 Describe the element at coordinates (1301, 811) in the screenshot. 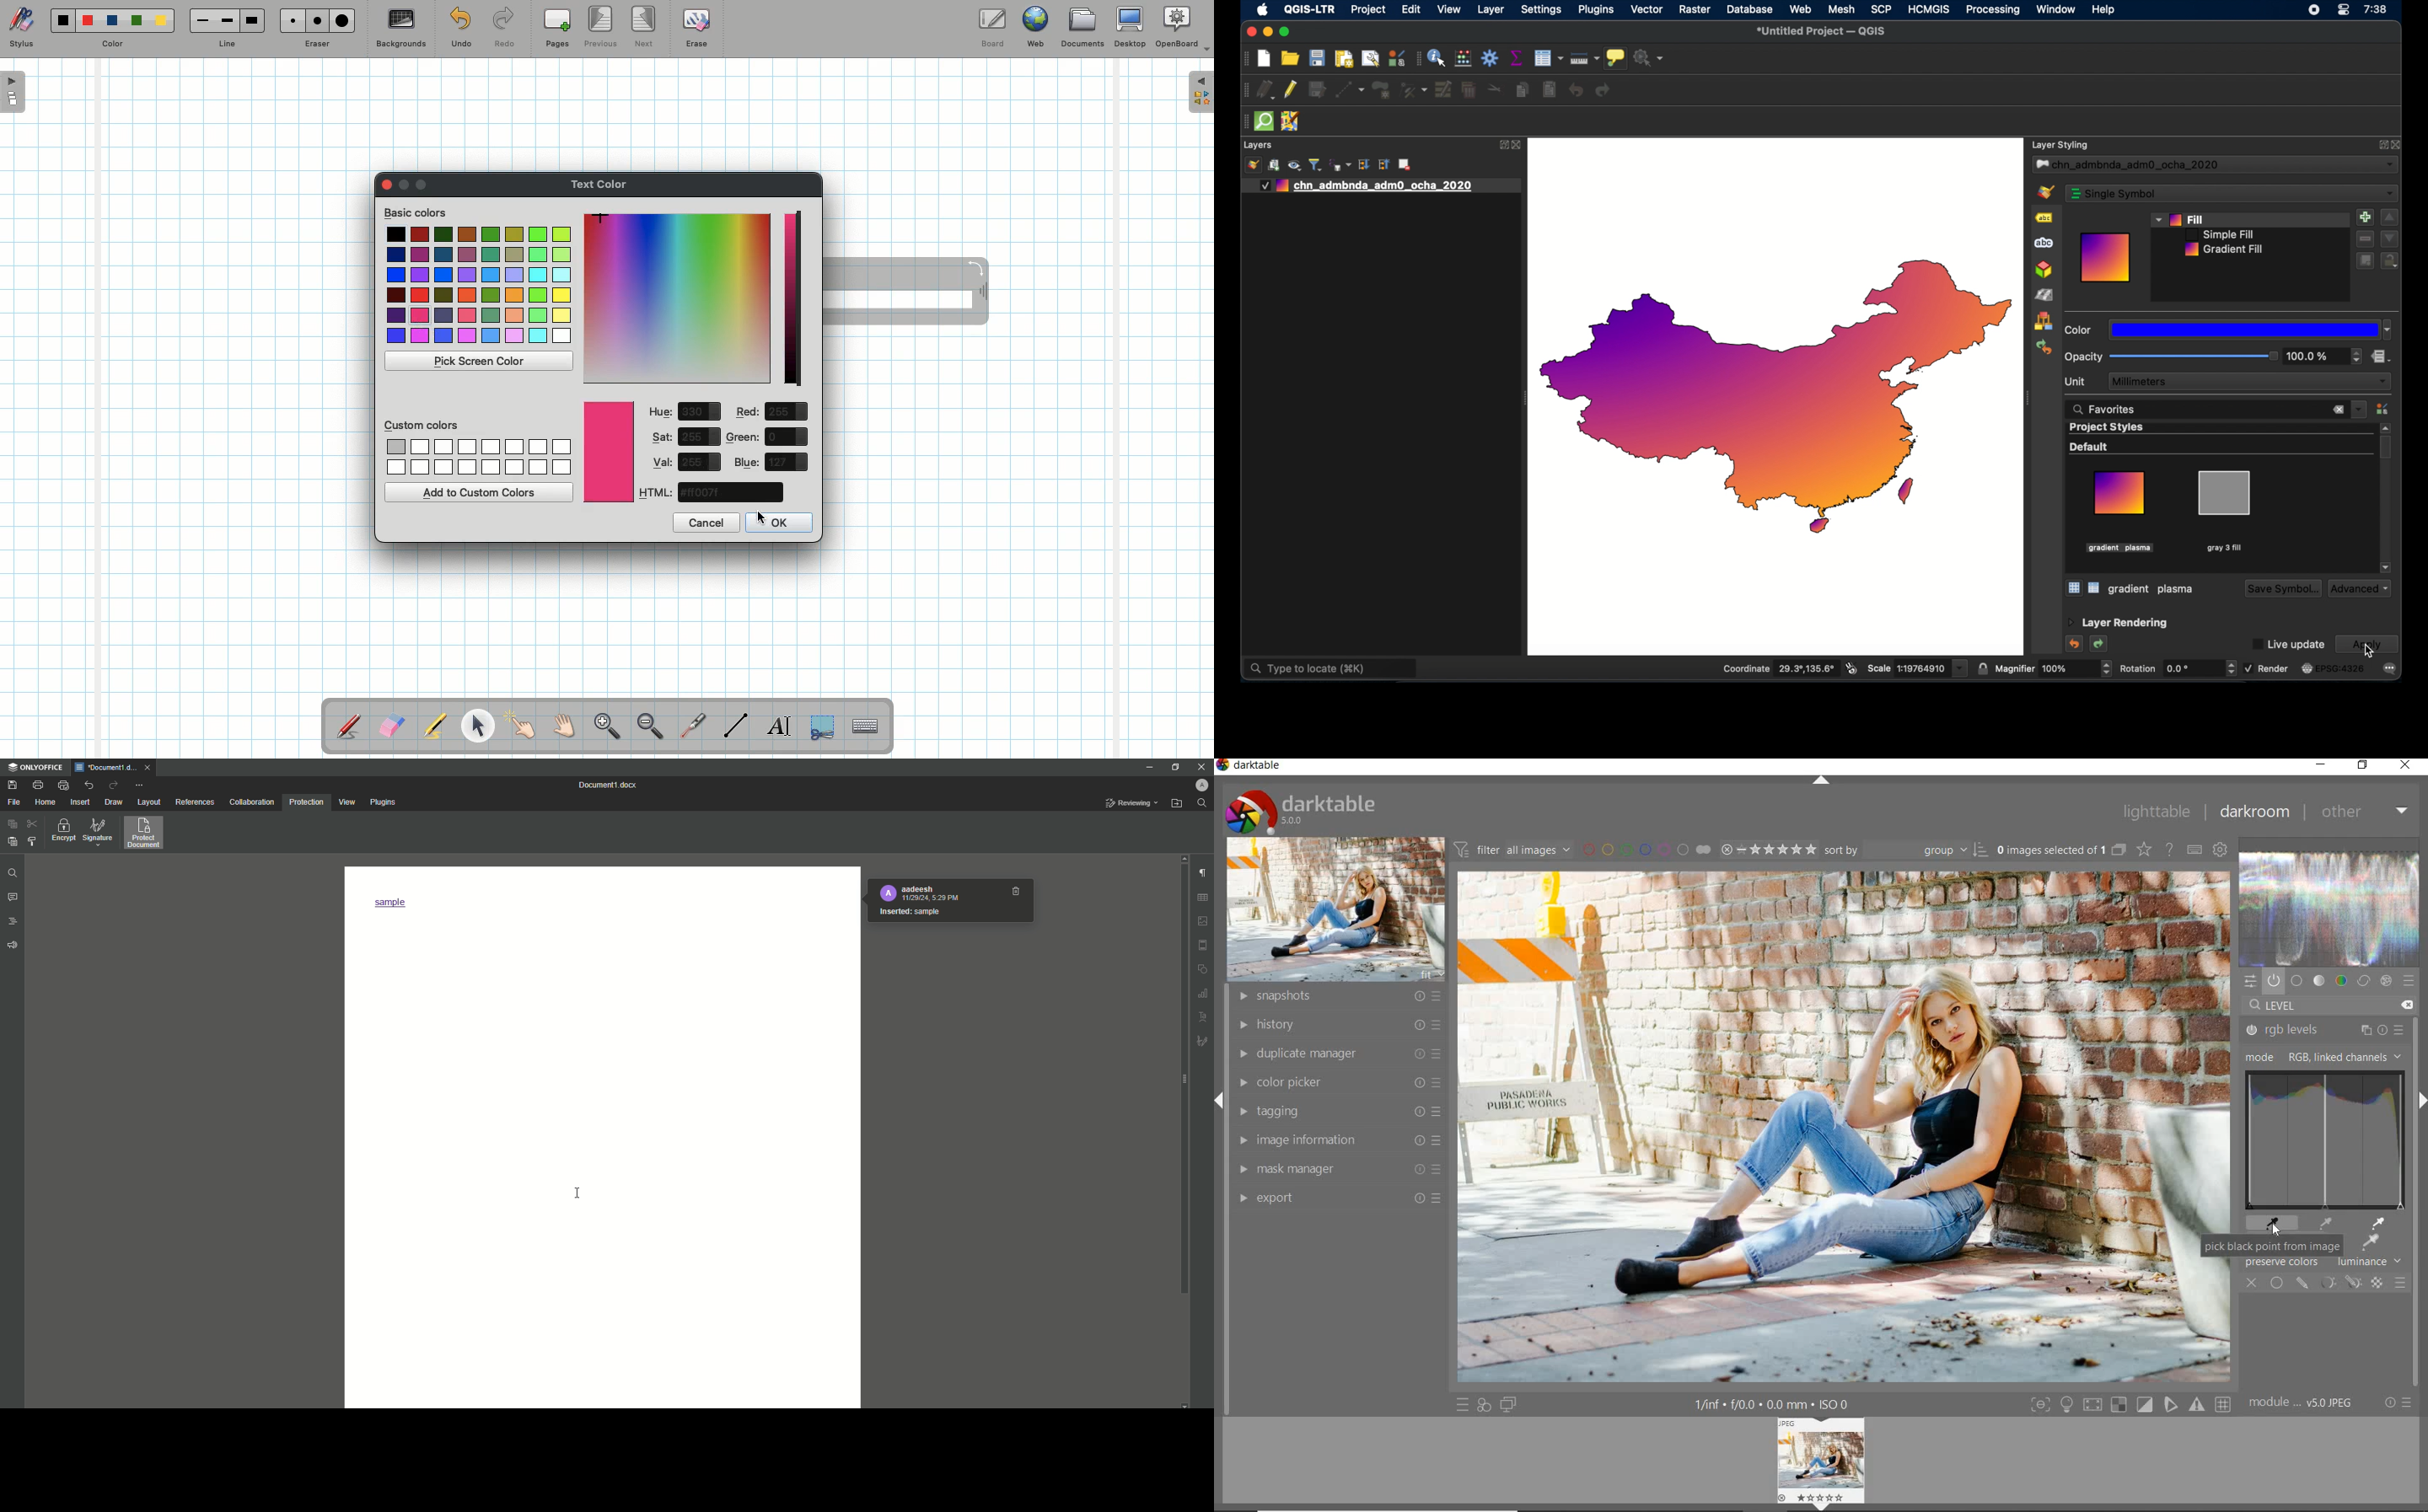

I see `system logo & name` at that location.